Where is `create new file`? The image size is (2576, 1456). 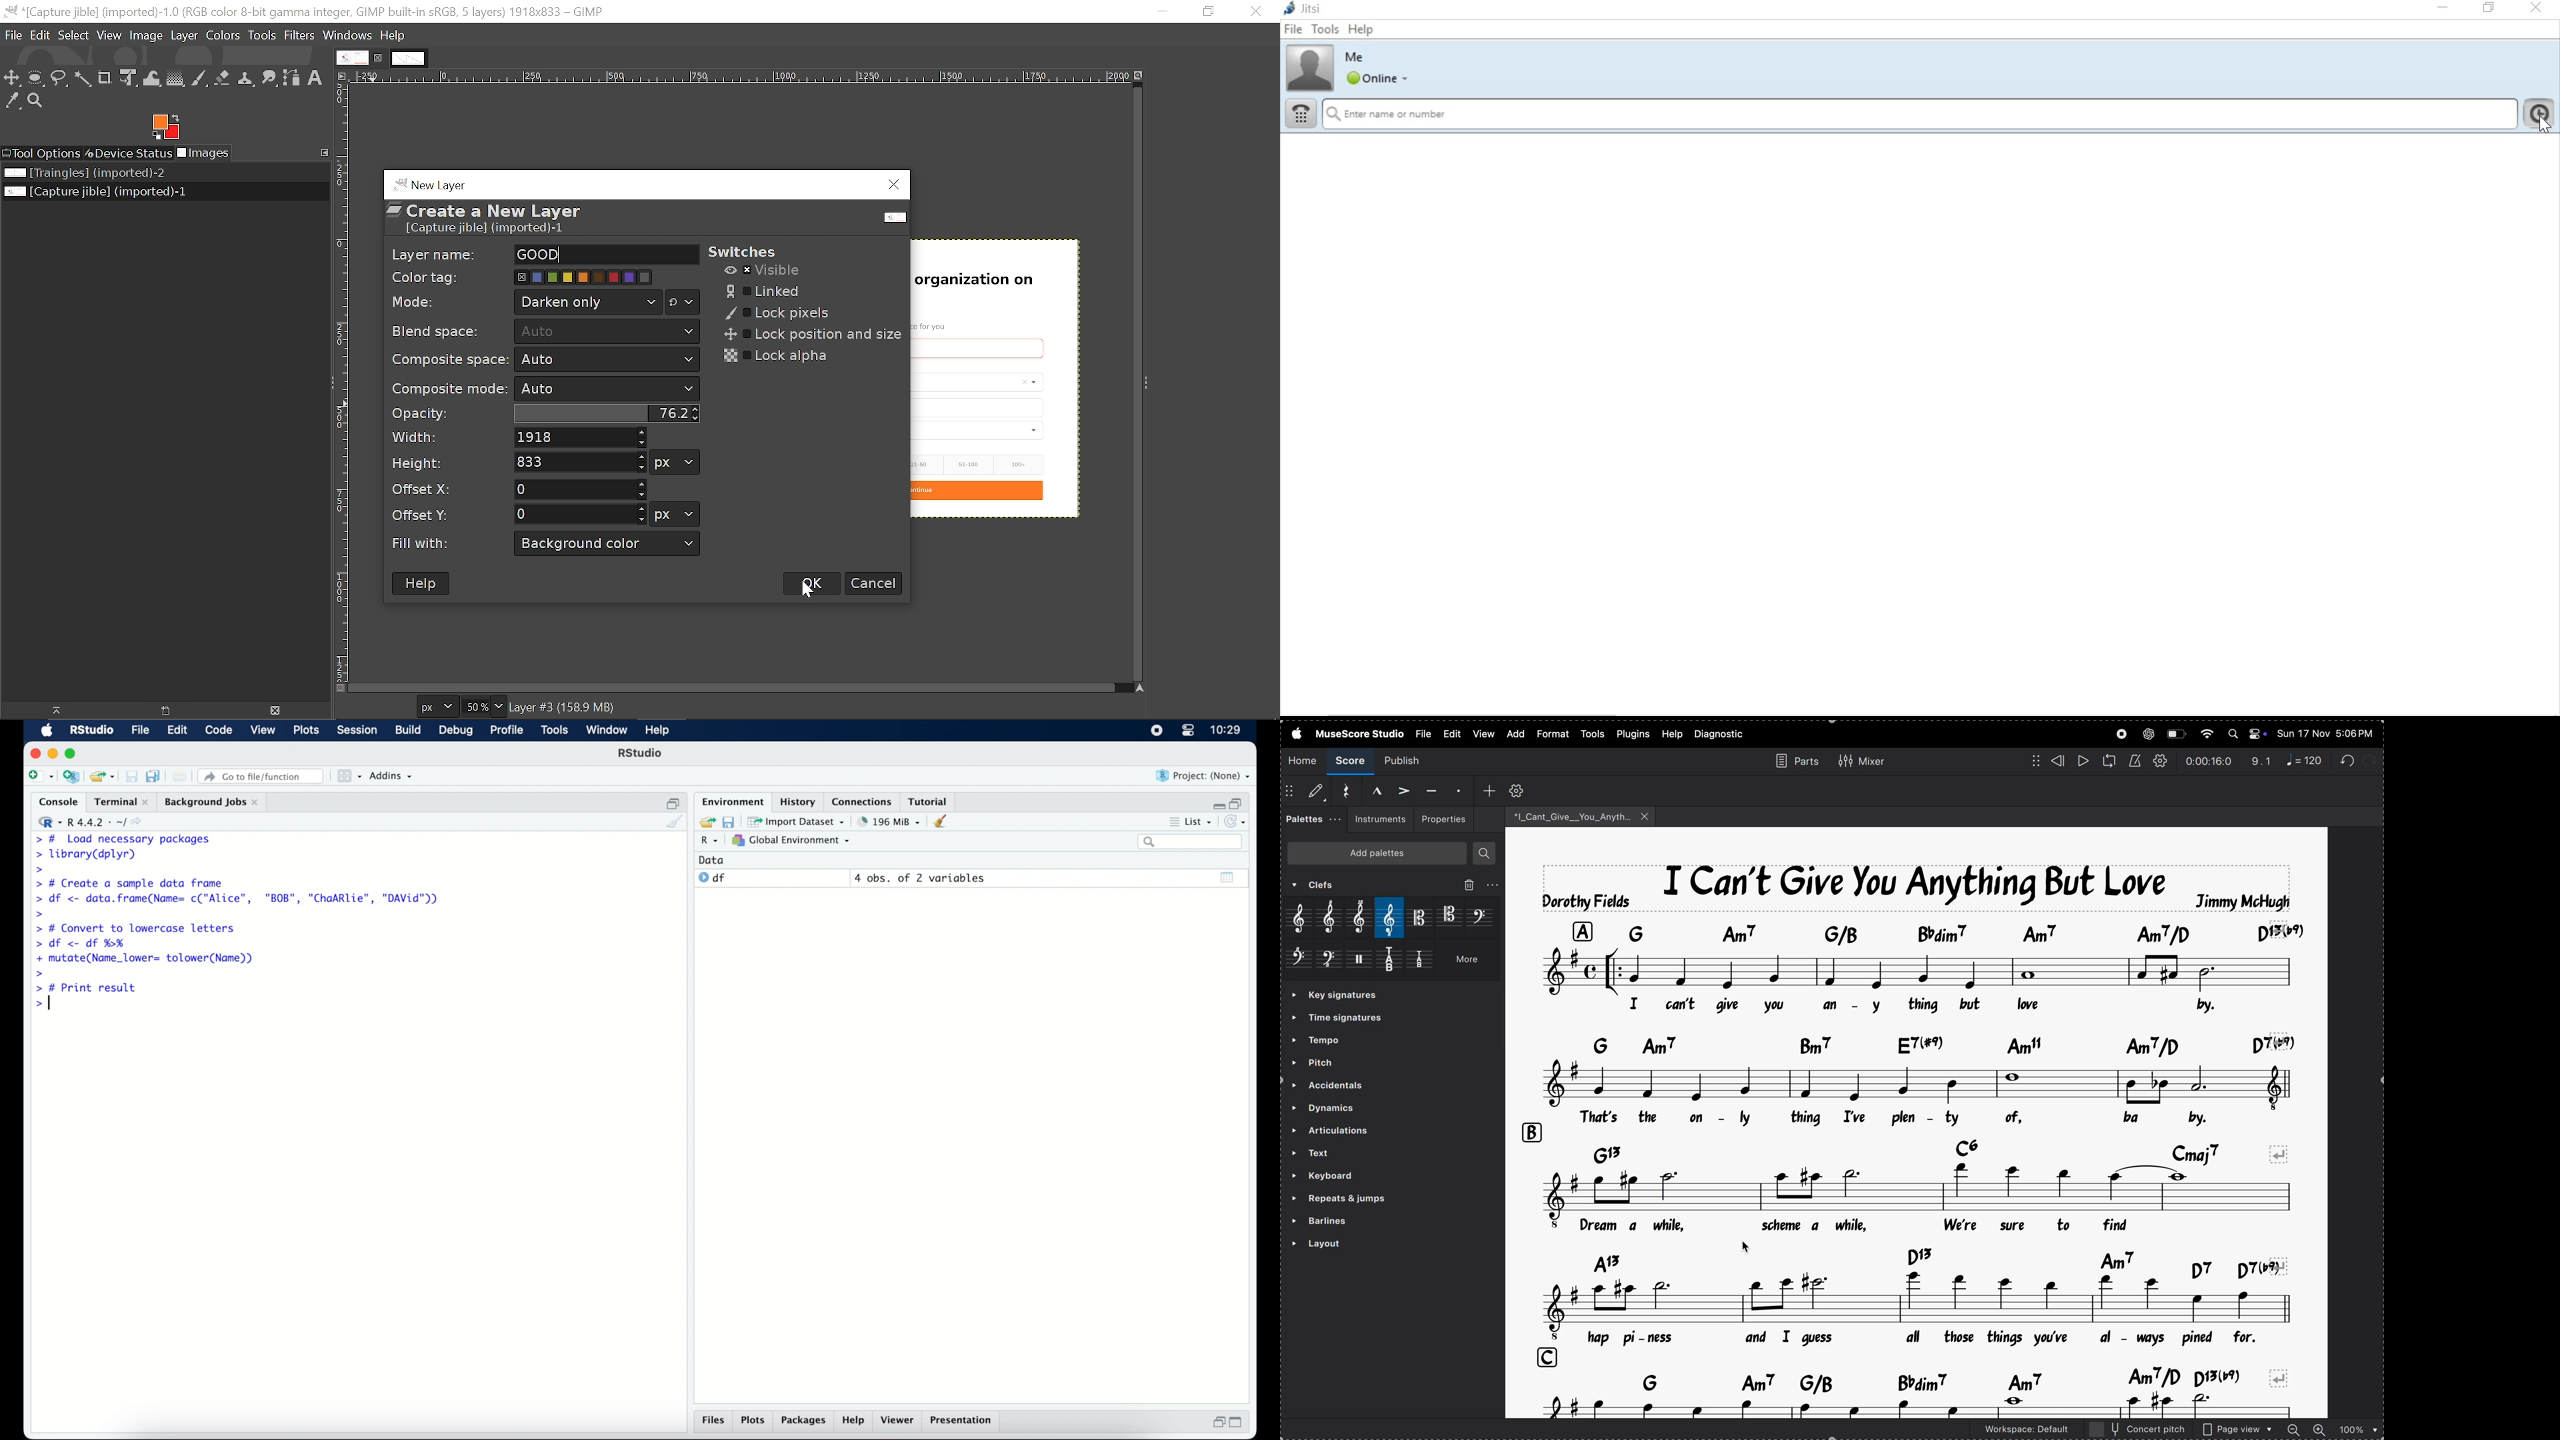 create new file is located at coordinates (40, 777).